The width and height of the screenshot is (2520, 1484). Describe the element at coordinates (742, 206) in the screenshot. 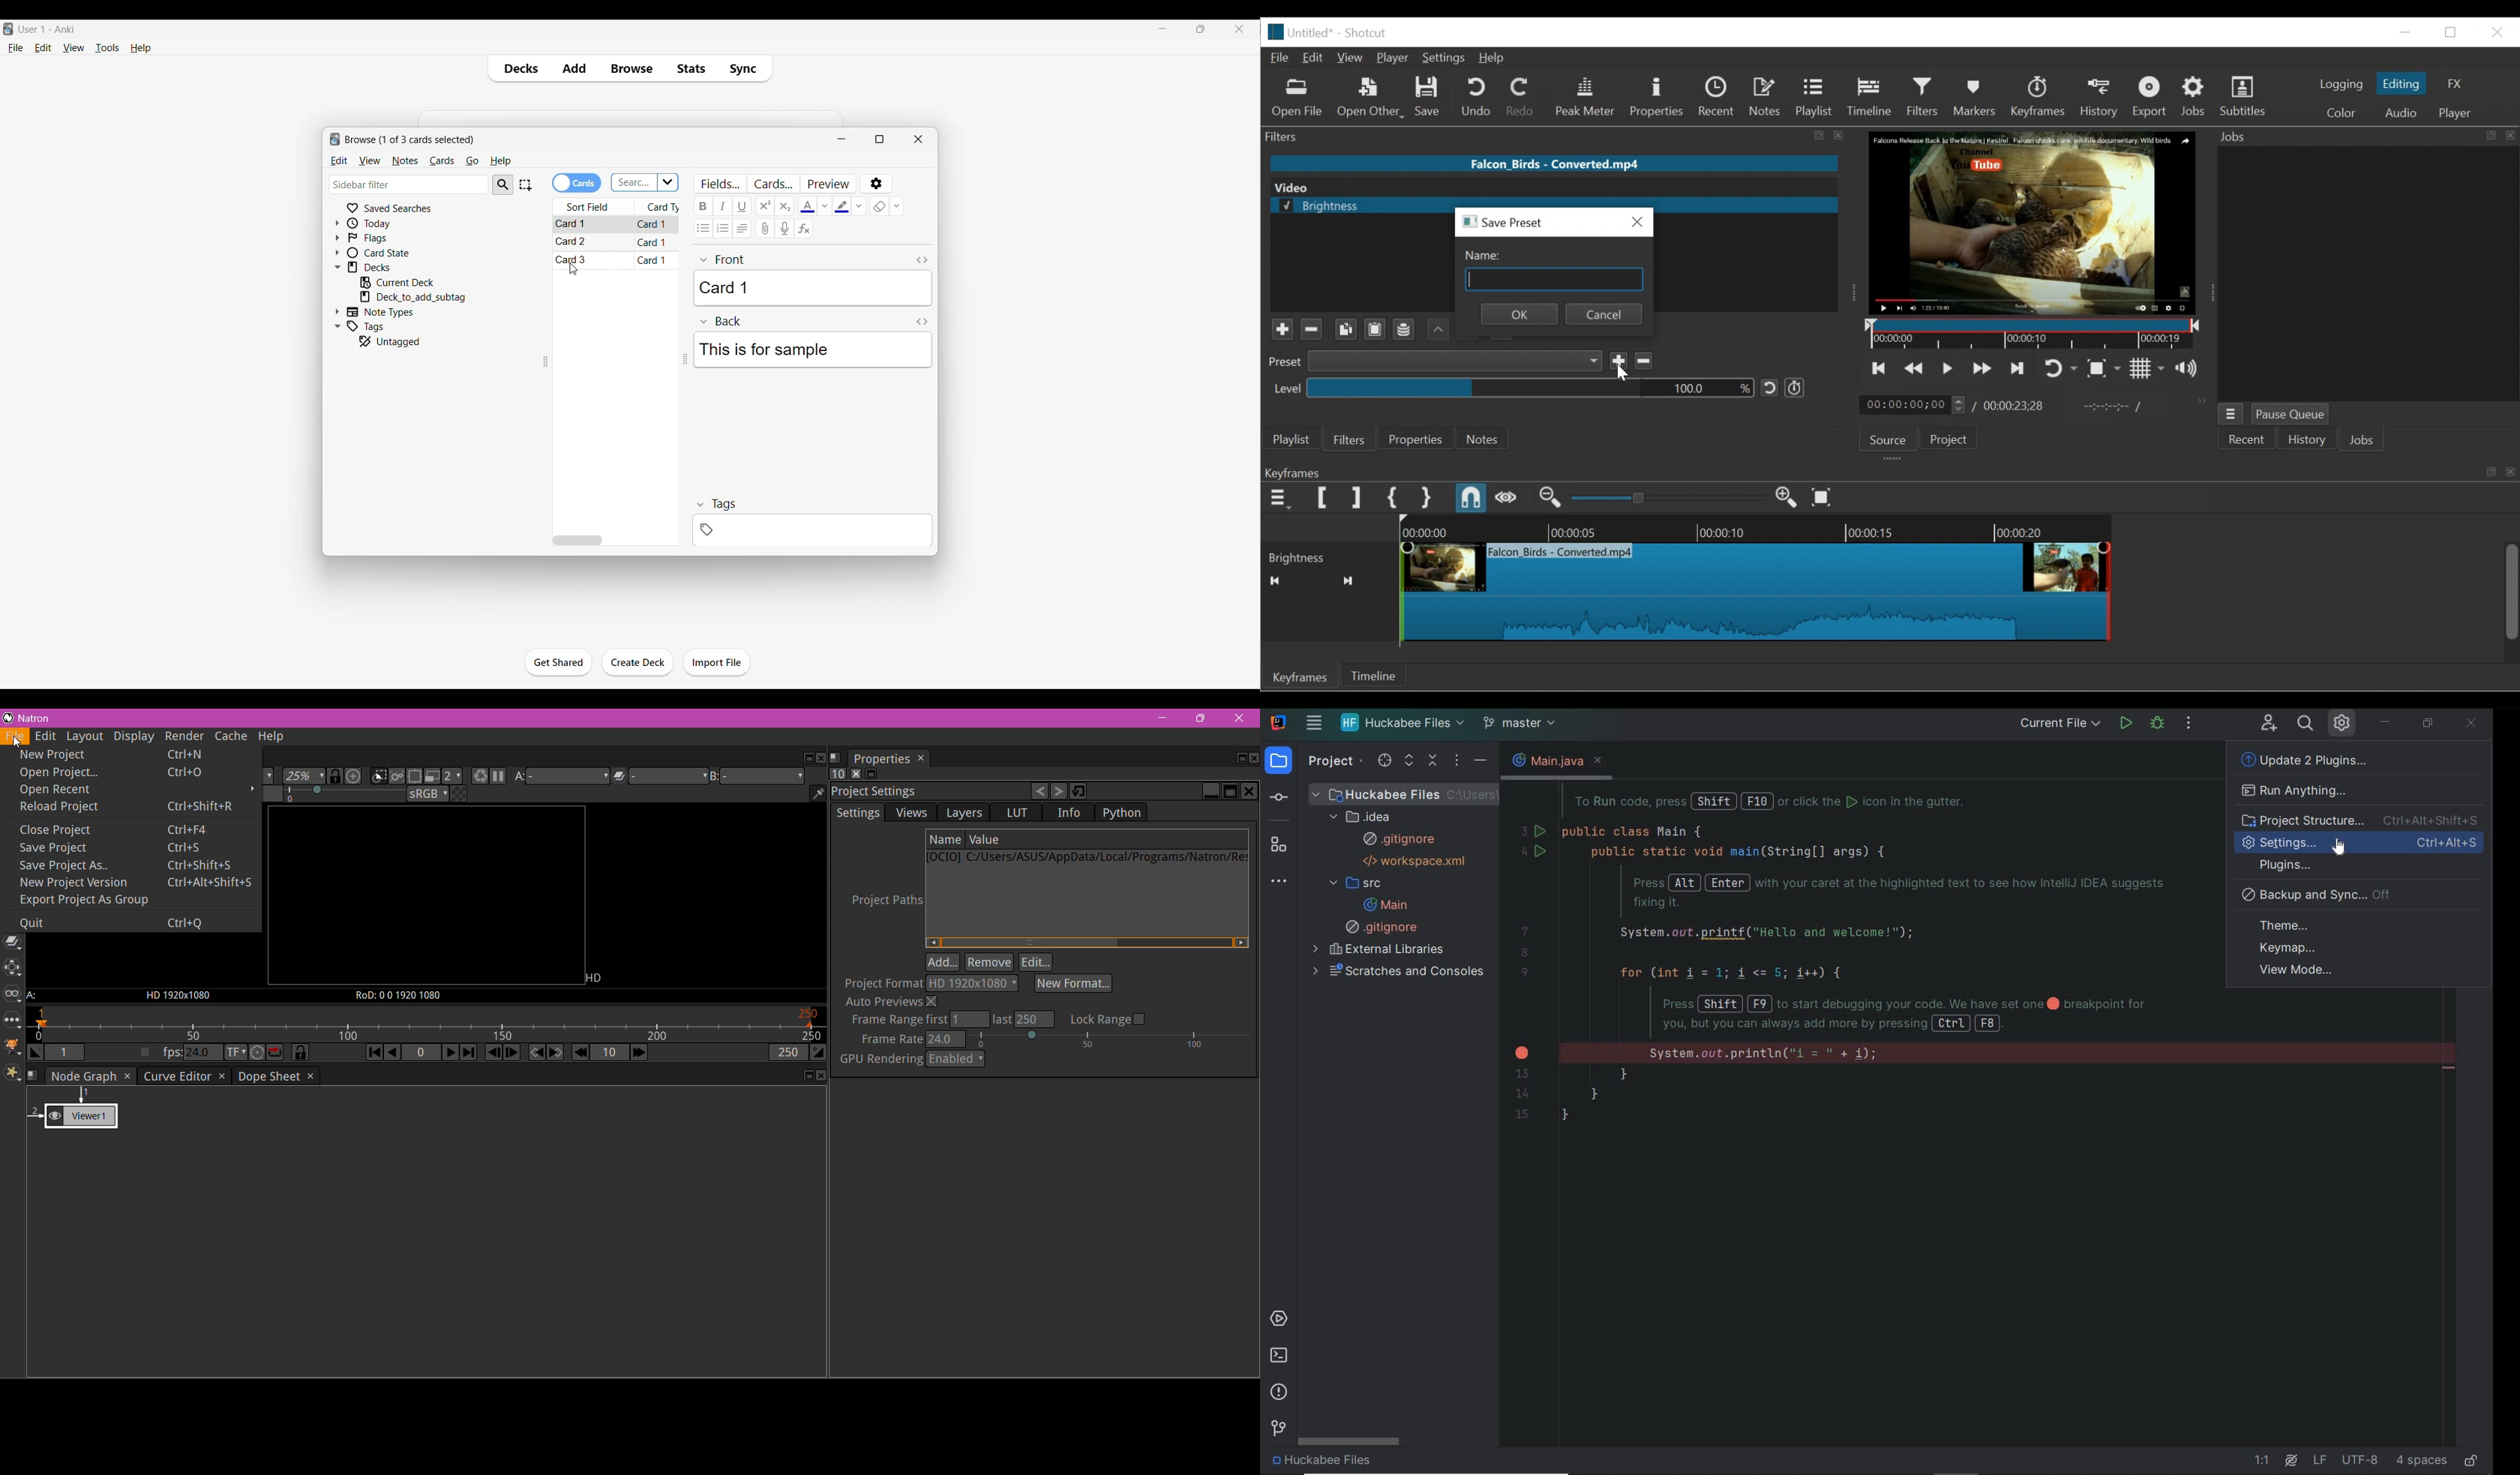

I see `Underline text` at that location.